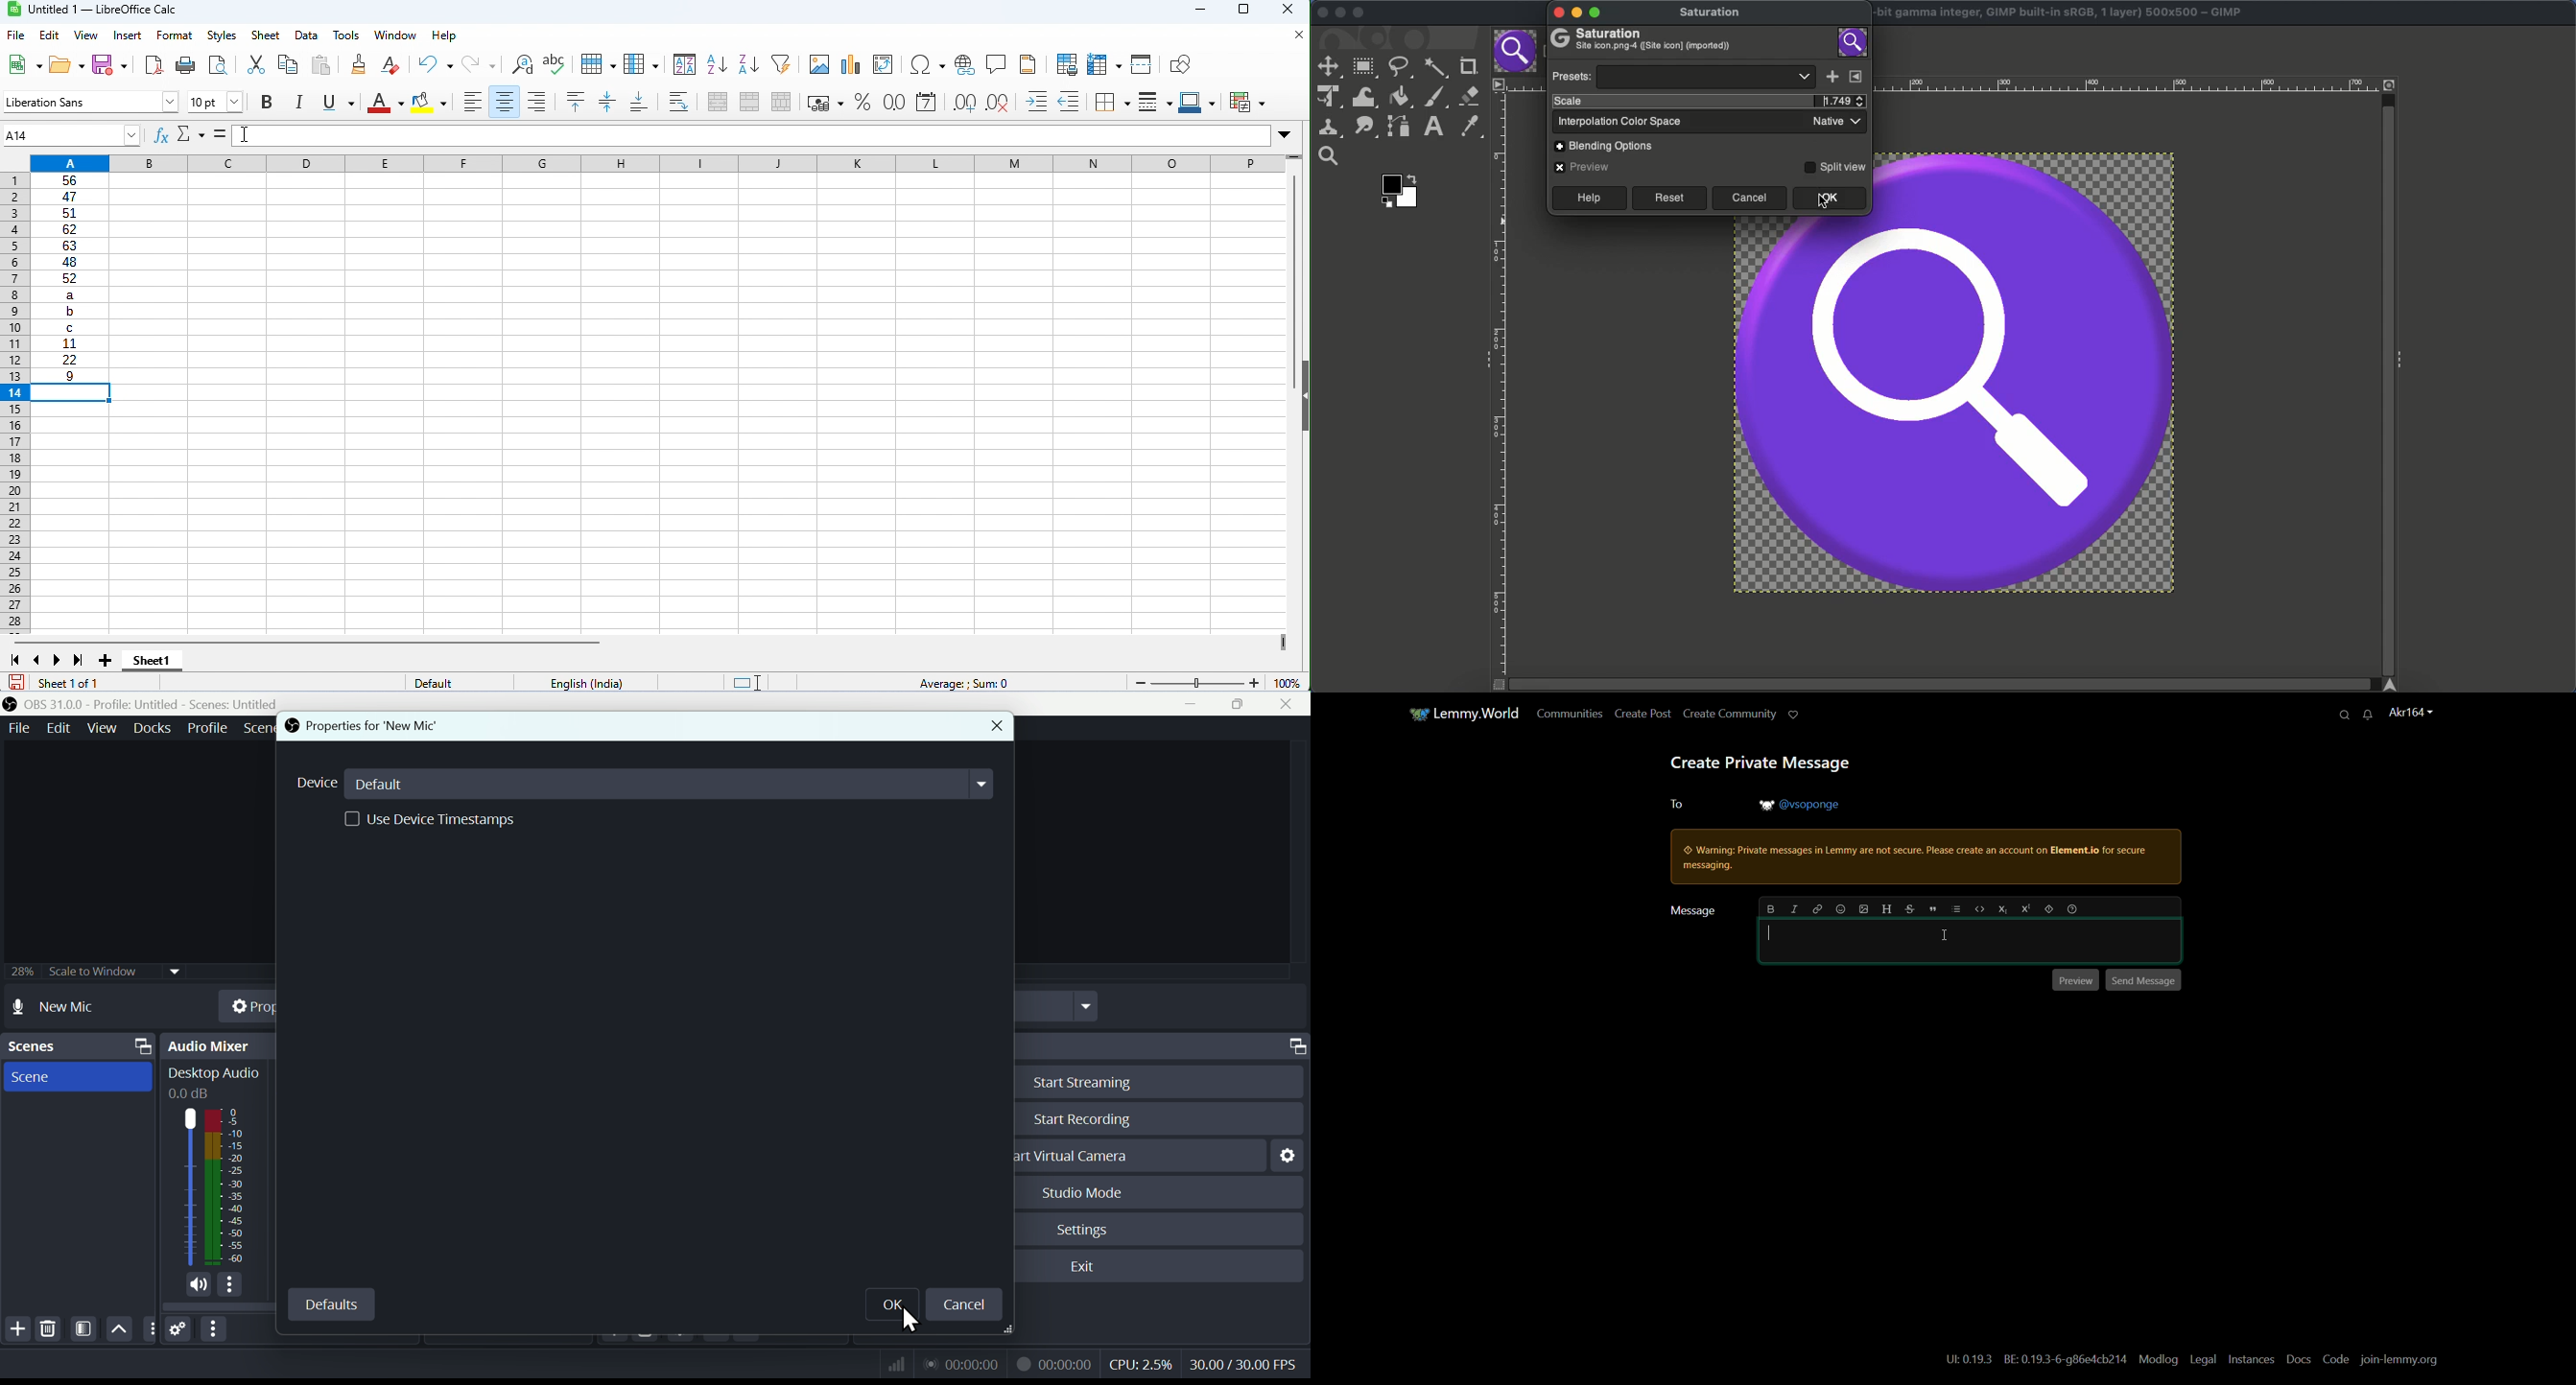 The image size is (2576, 1400). I want to click on Desktop Audio bar, so click(226, 1187).